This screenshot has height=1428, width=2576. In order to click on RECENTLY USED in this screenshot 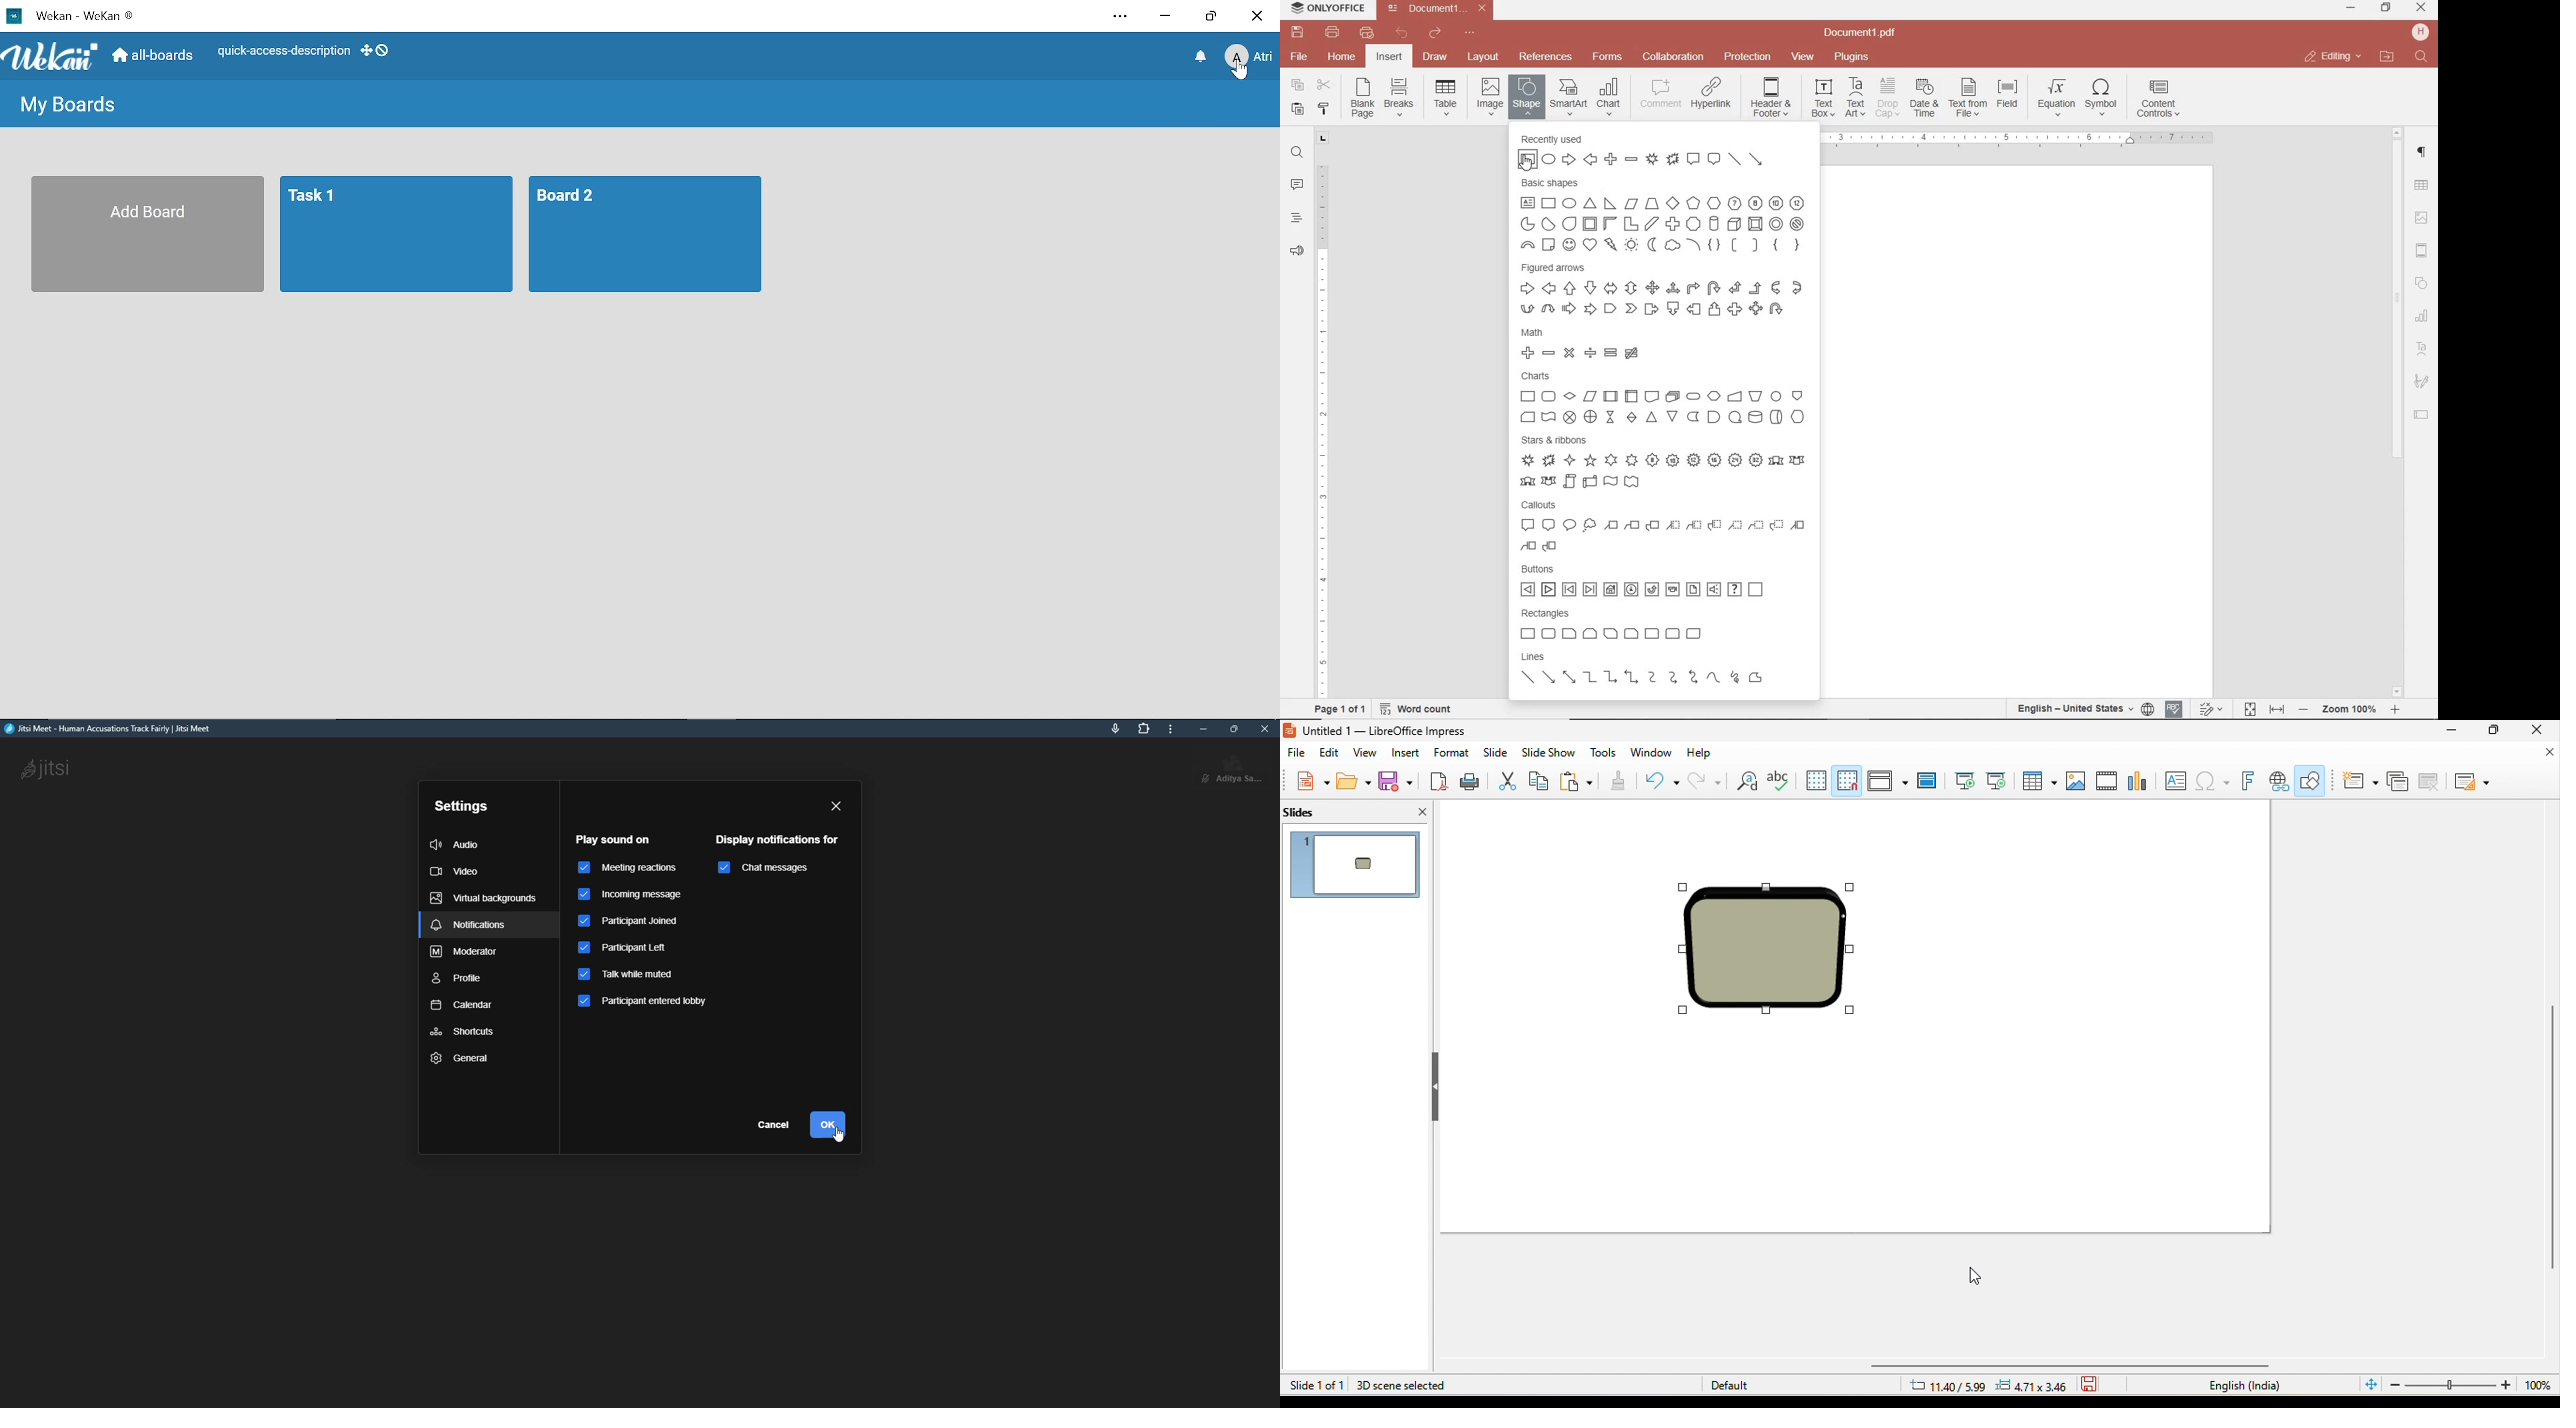, I will do `click(1652, 152)`.